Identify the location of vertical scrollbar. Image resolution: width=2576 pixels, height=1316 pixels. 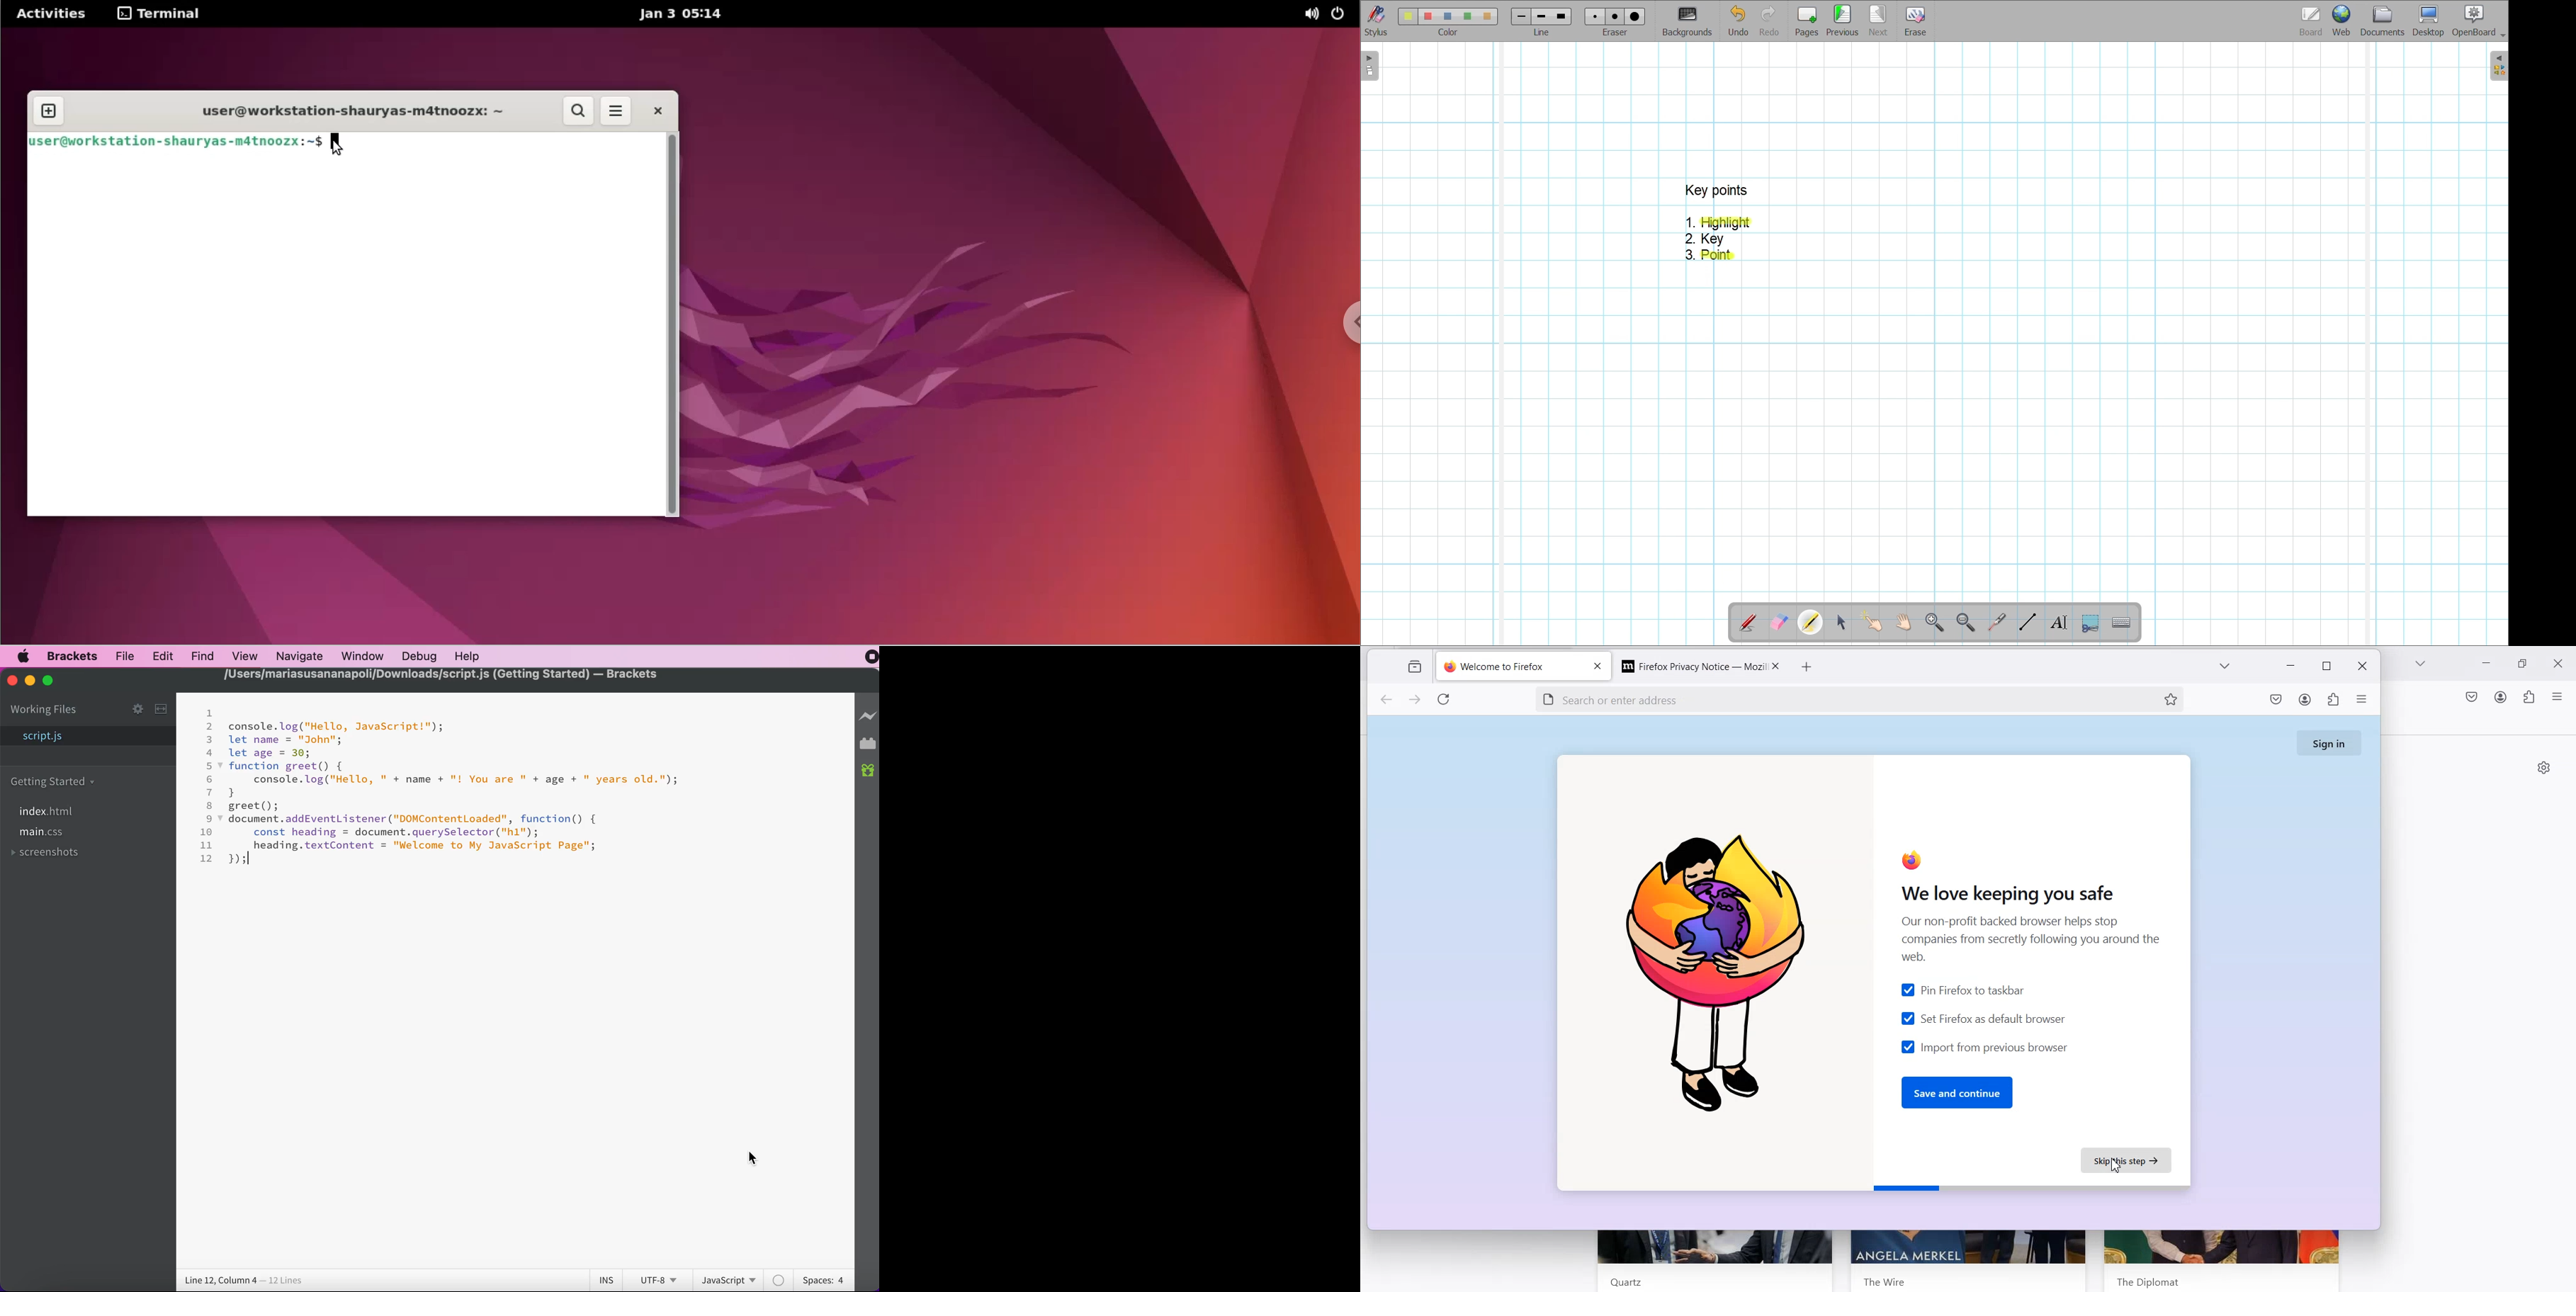
(2569, 804).